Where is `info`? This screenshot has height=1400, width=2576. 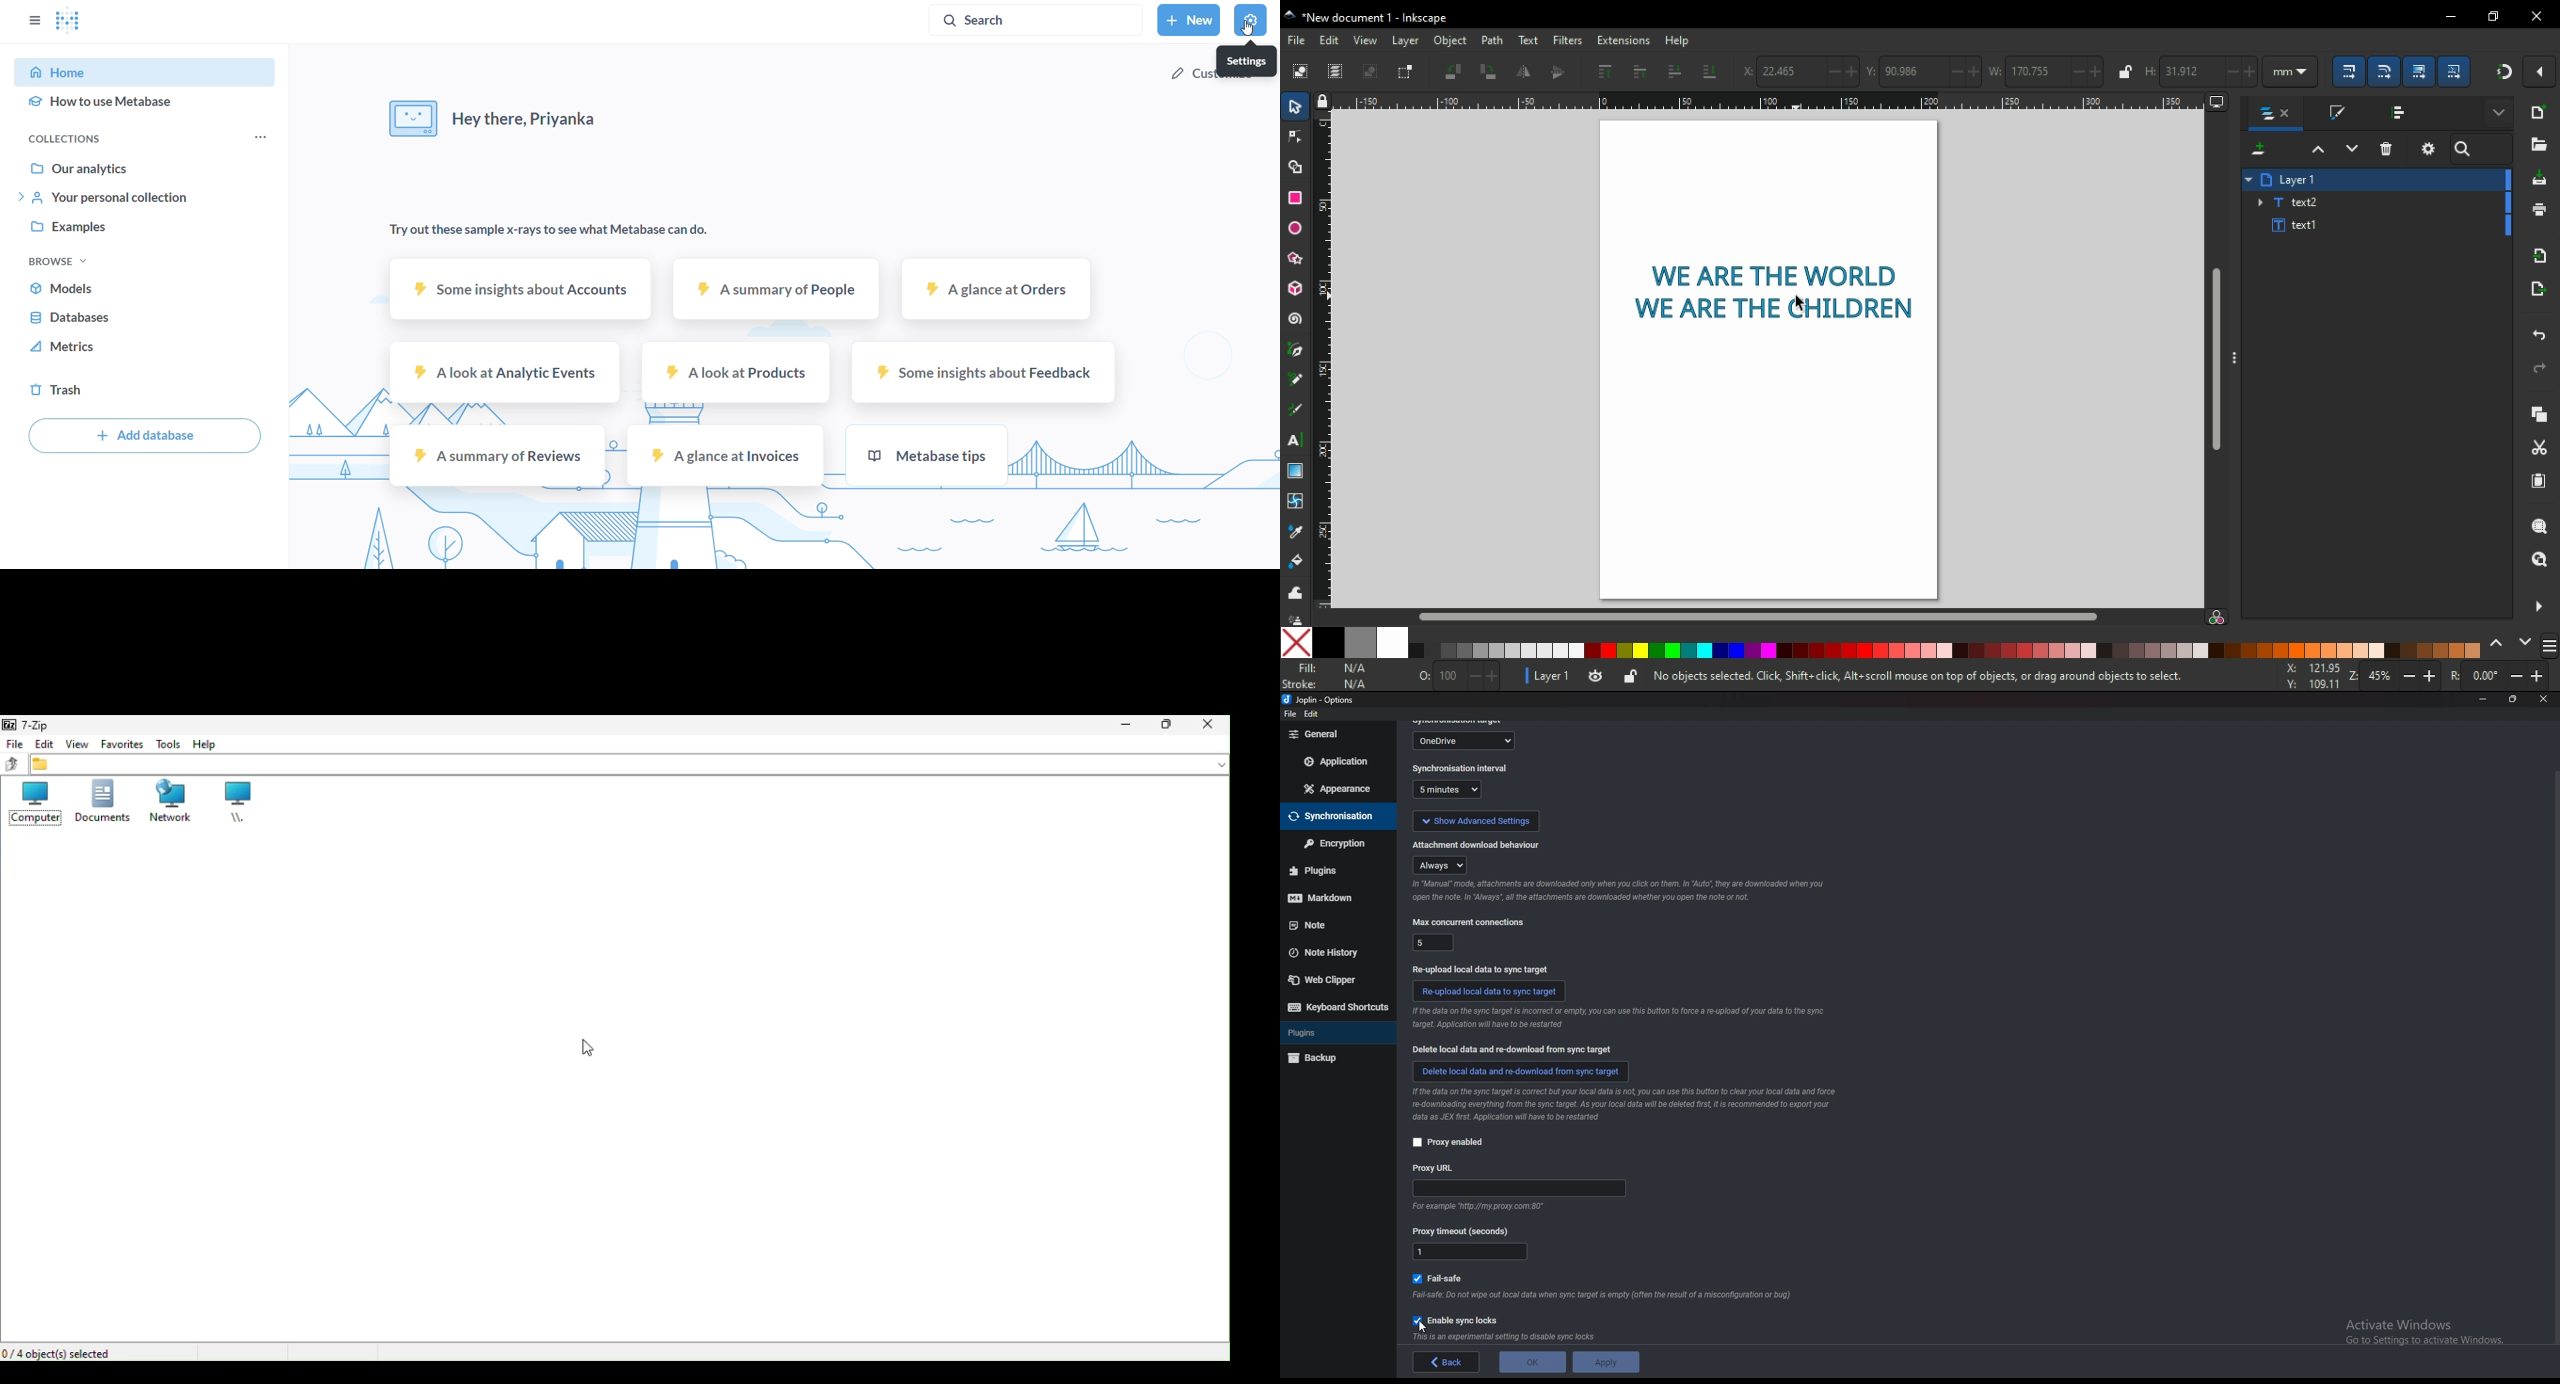
info is located at coordinates (1633, 1105).